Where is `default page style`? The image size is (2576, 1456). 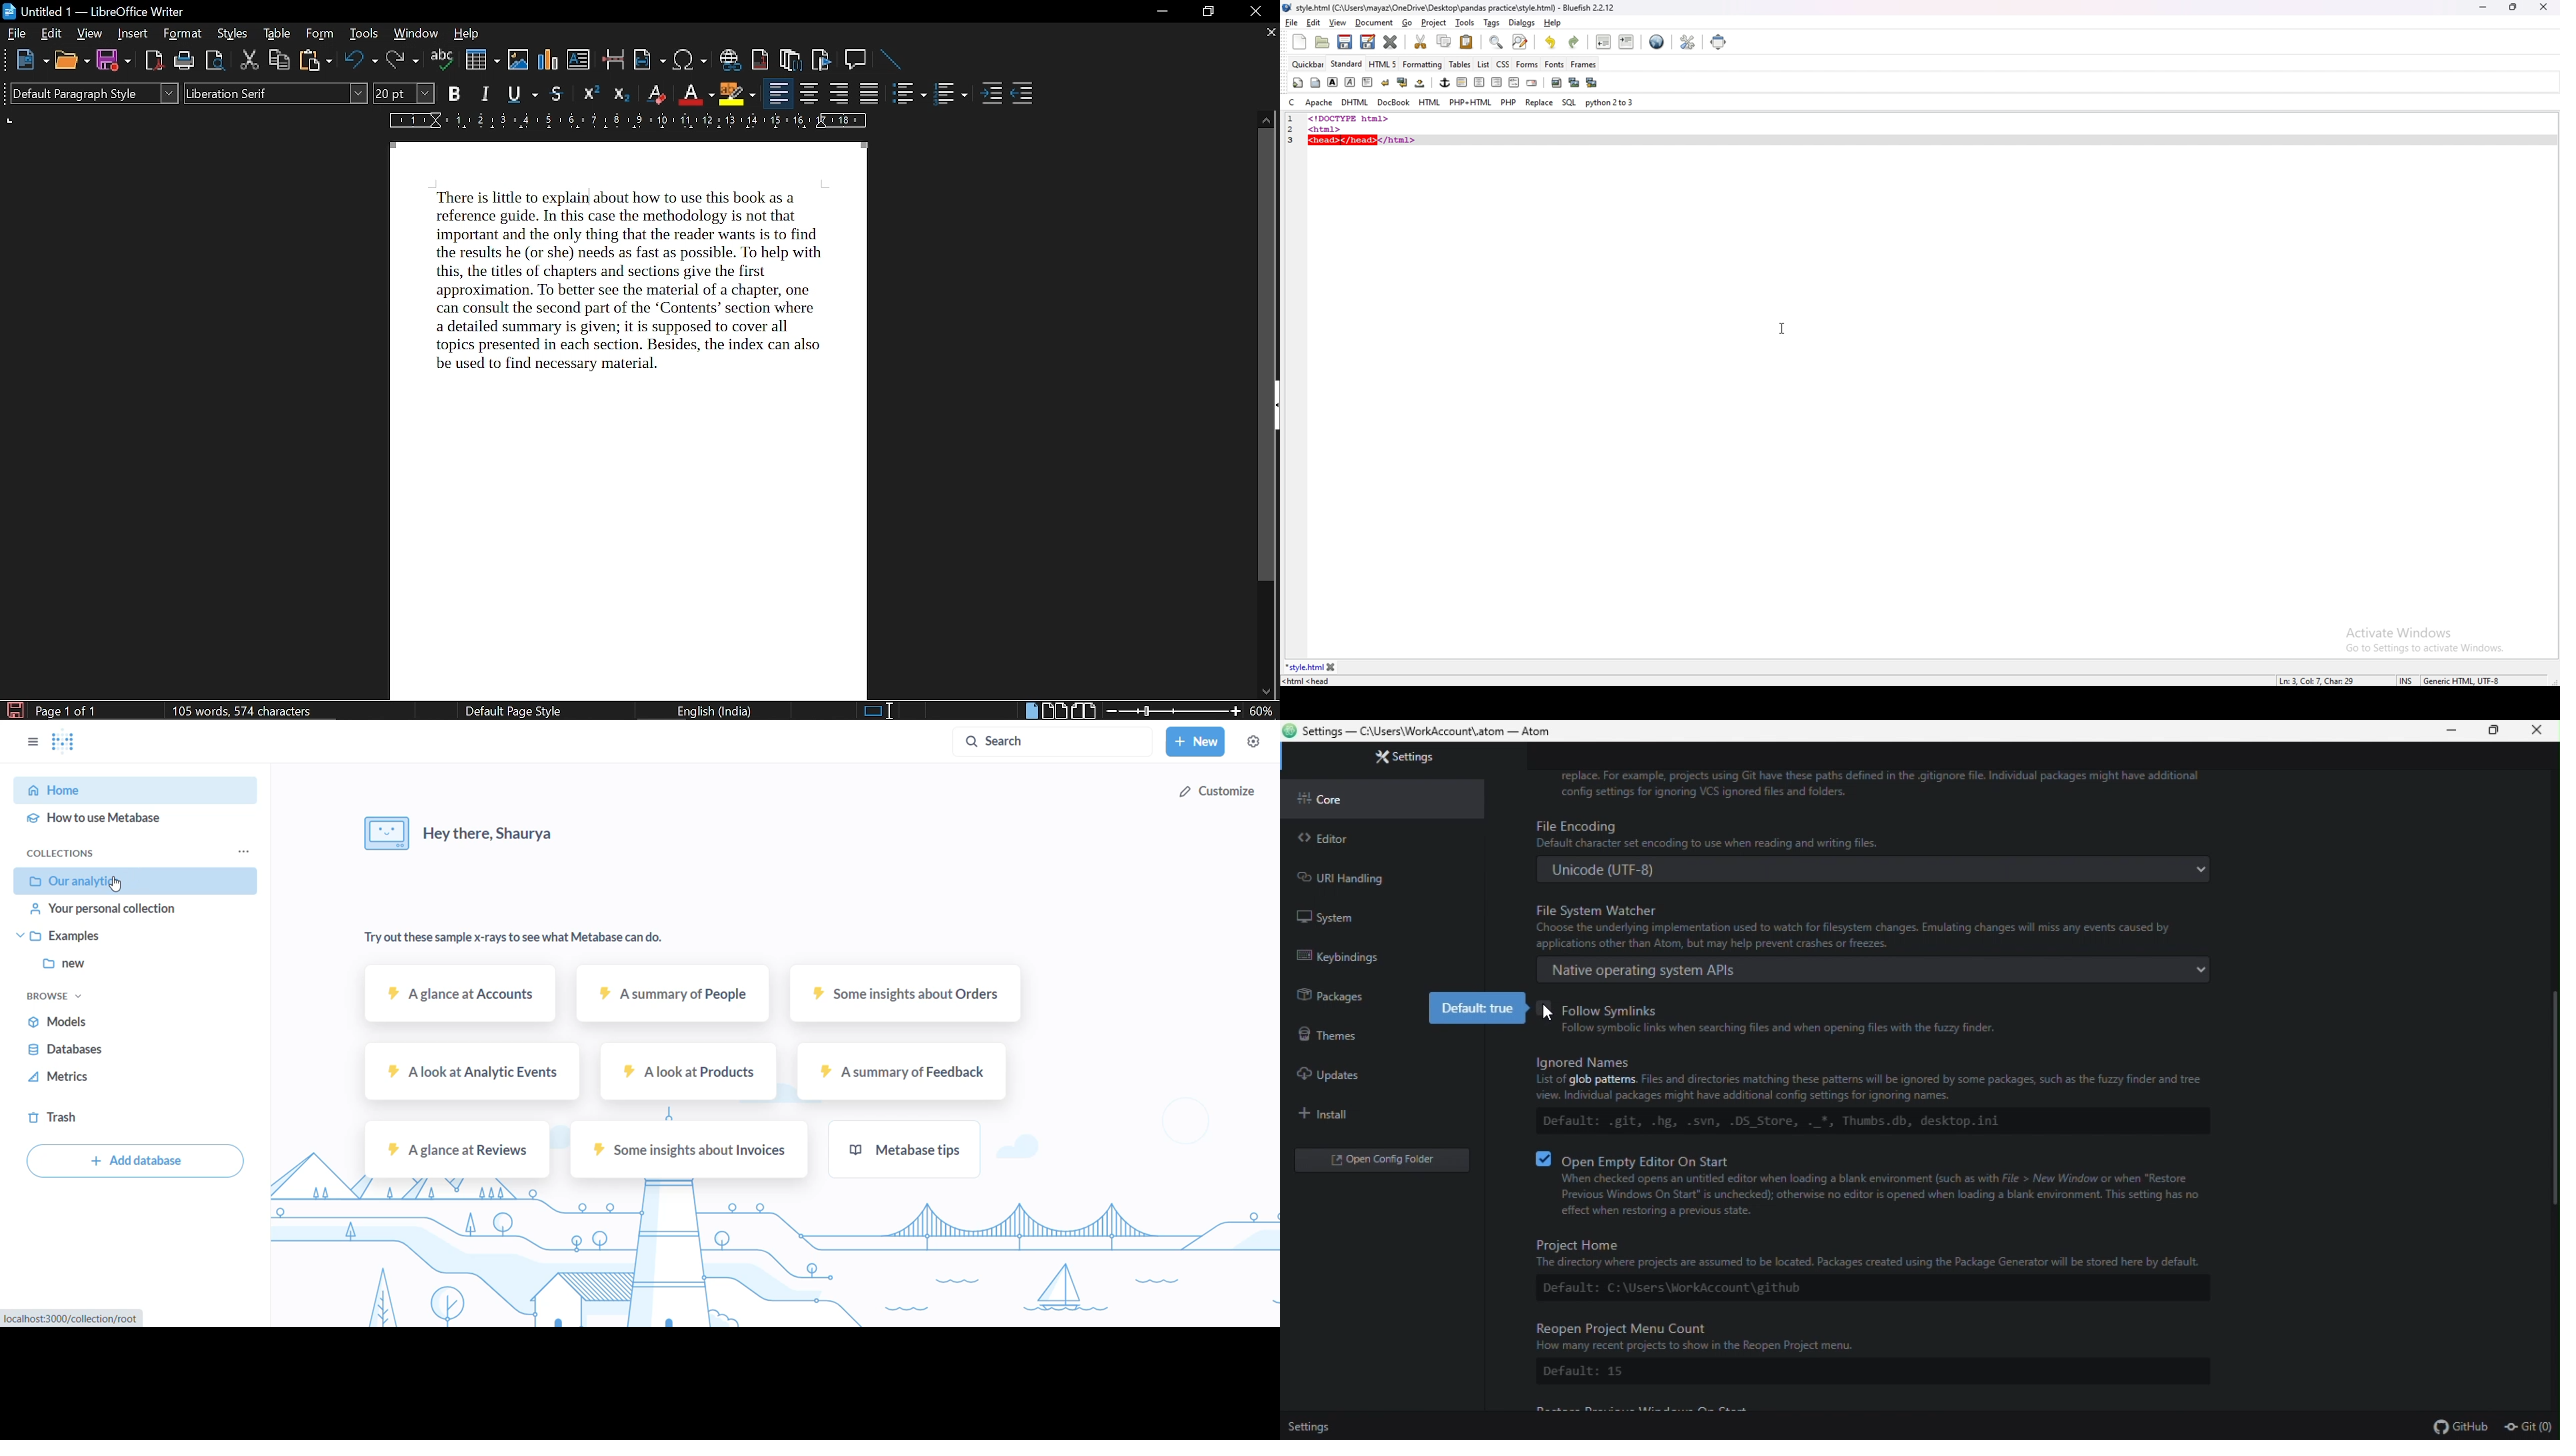
default page style is located at coordinates (512, 711).